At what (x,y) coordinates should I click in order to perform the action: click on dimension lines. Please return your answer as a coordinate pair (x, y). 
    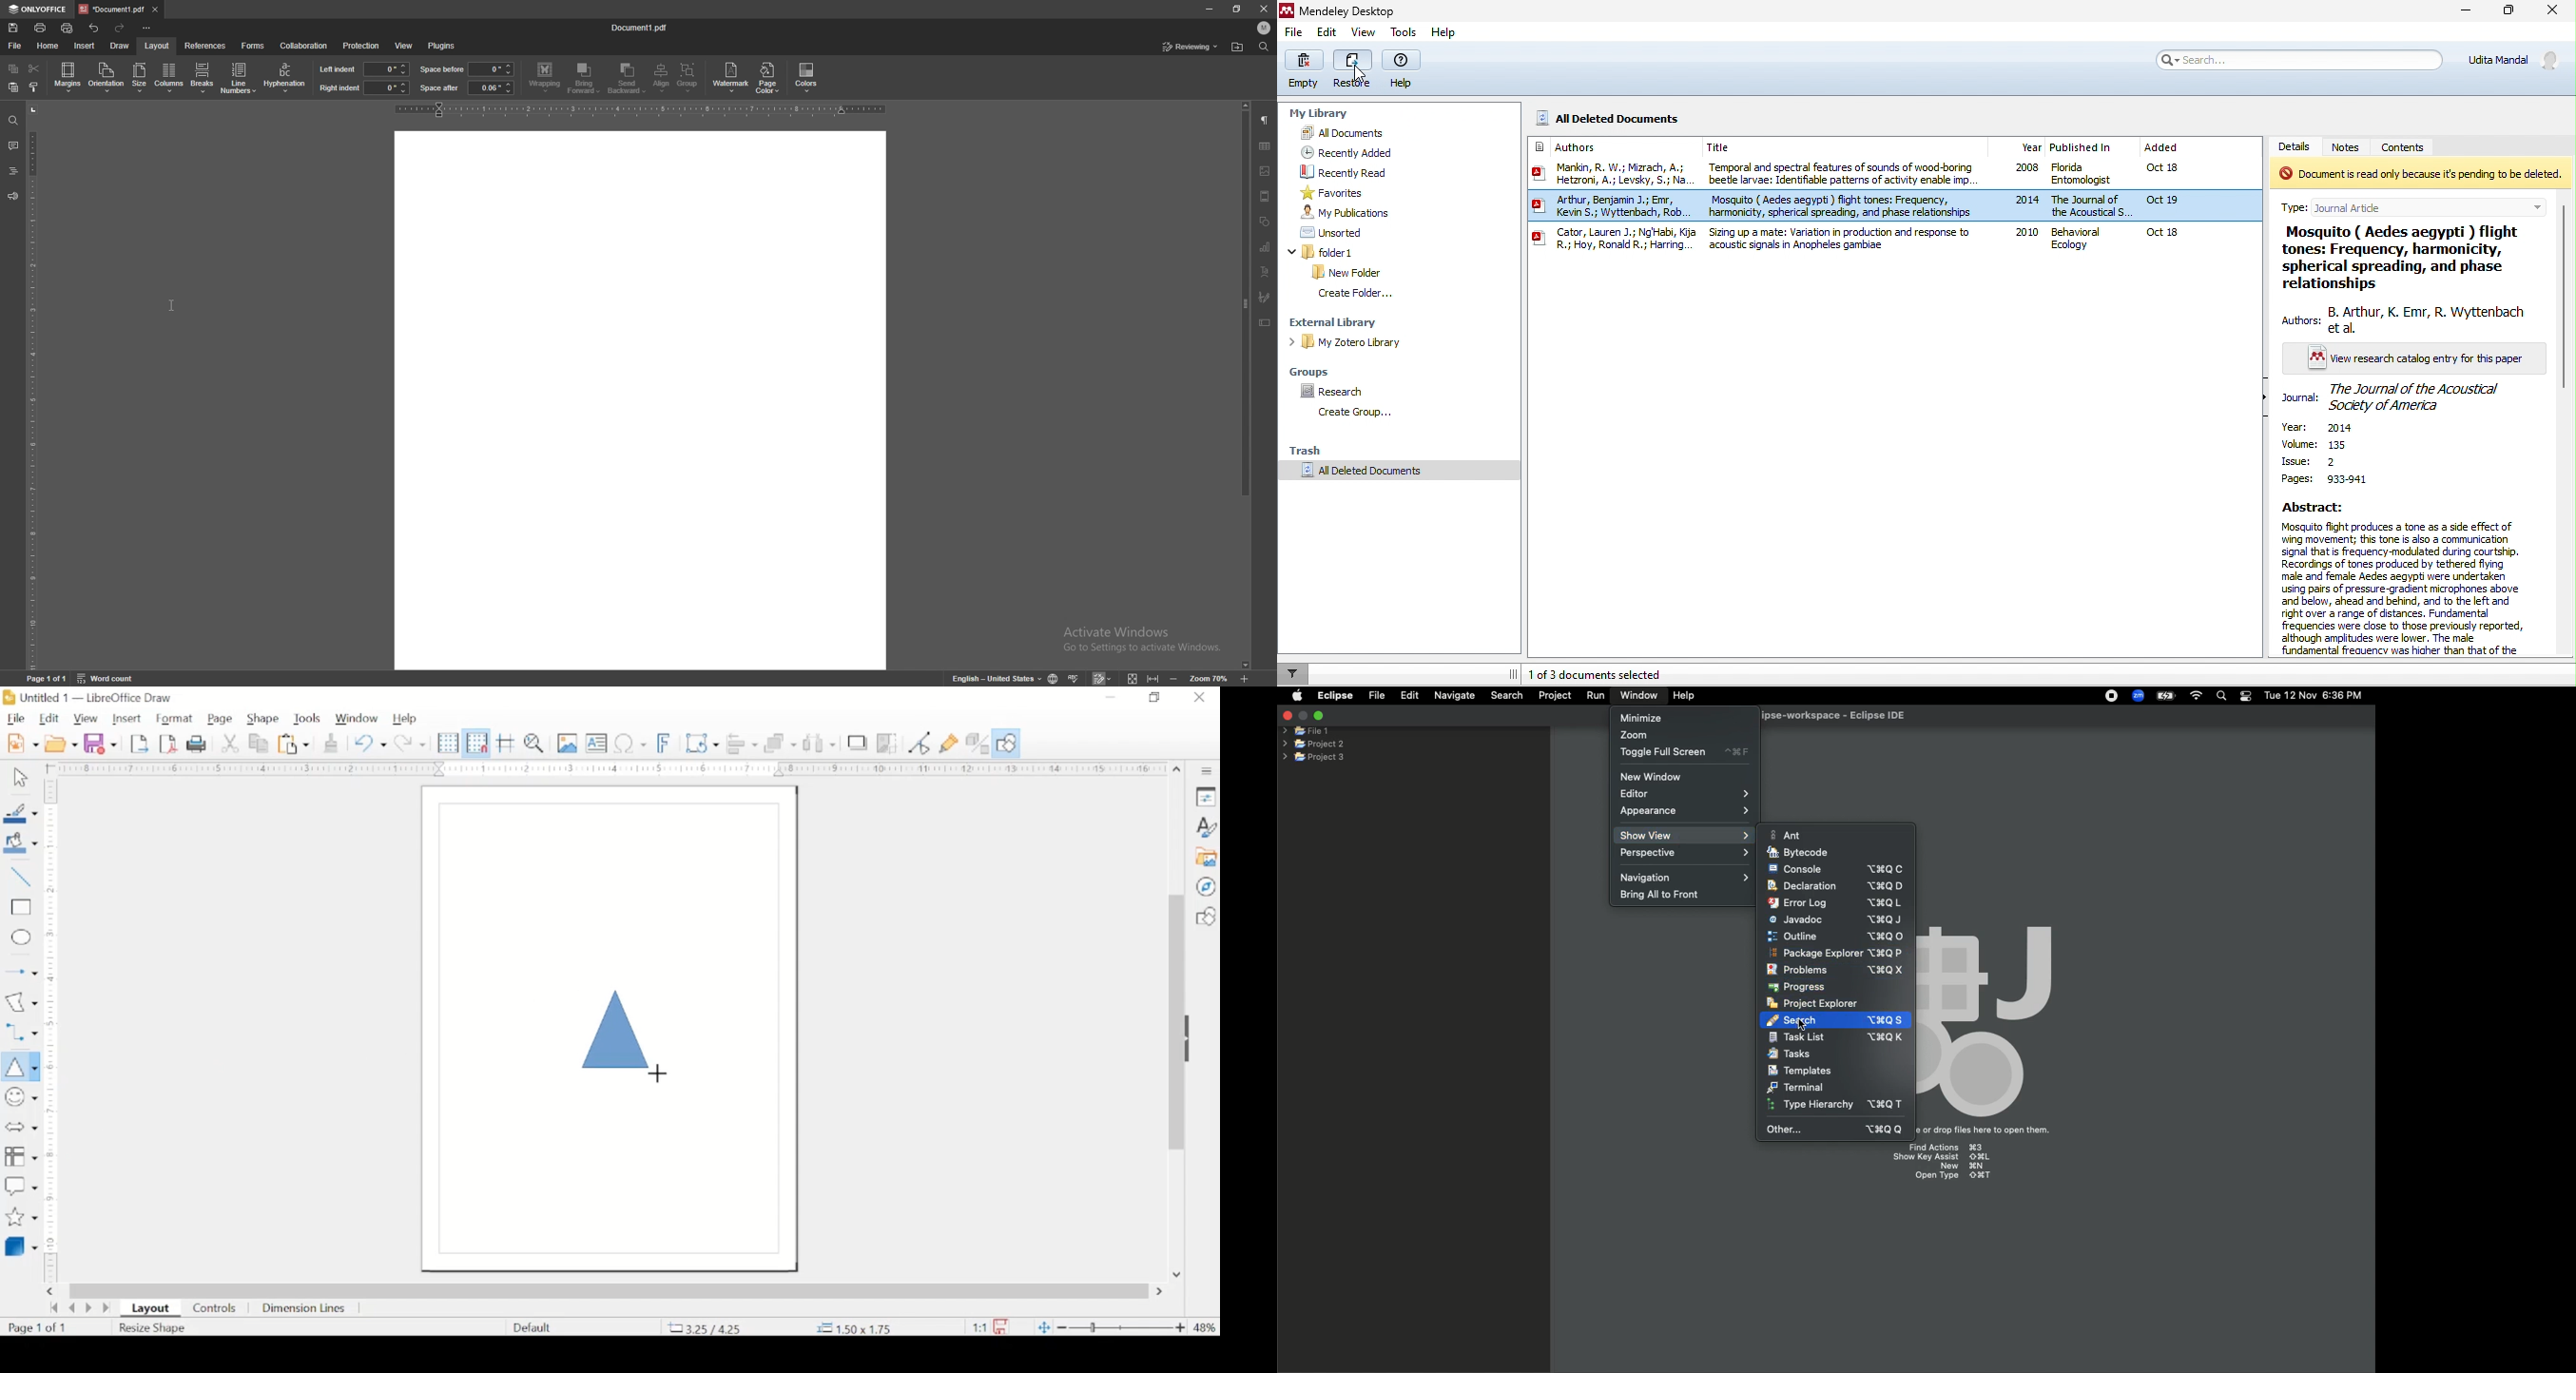
    Looking at the image, I should click on (306, 1309).